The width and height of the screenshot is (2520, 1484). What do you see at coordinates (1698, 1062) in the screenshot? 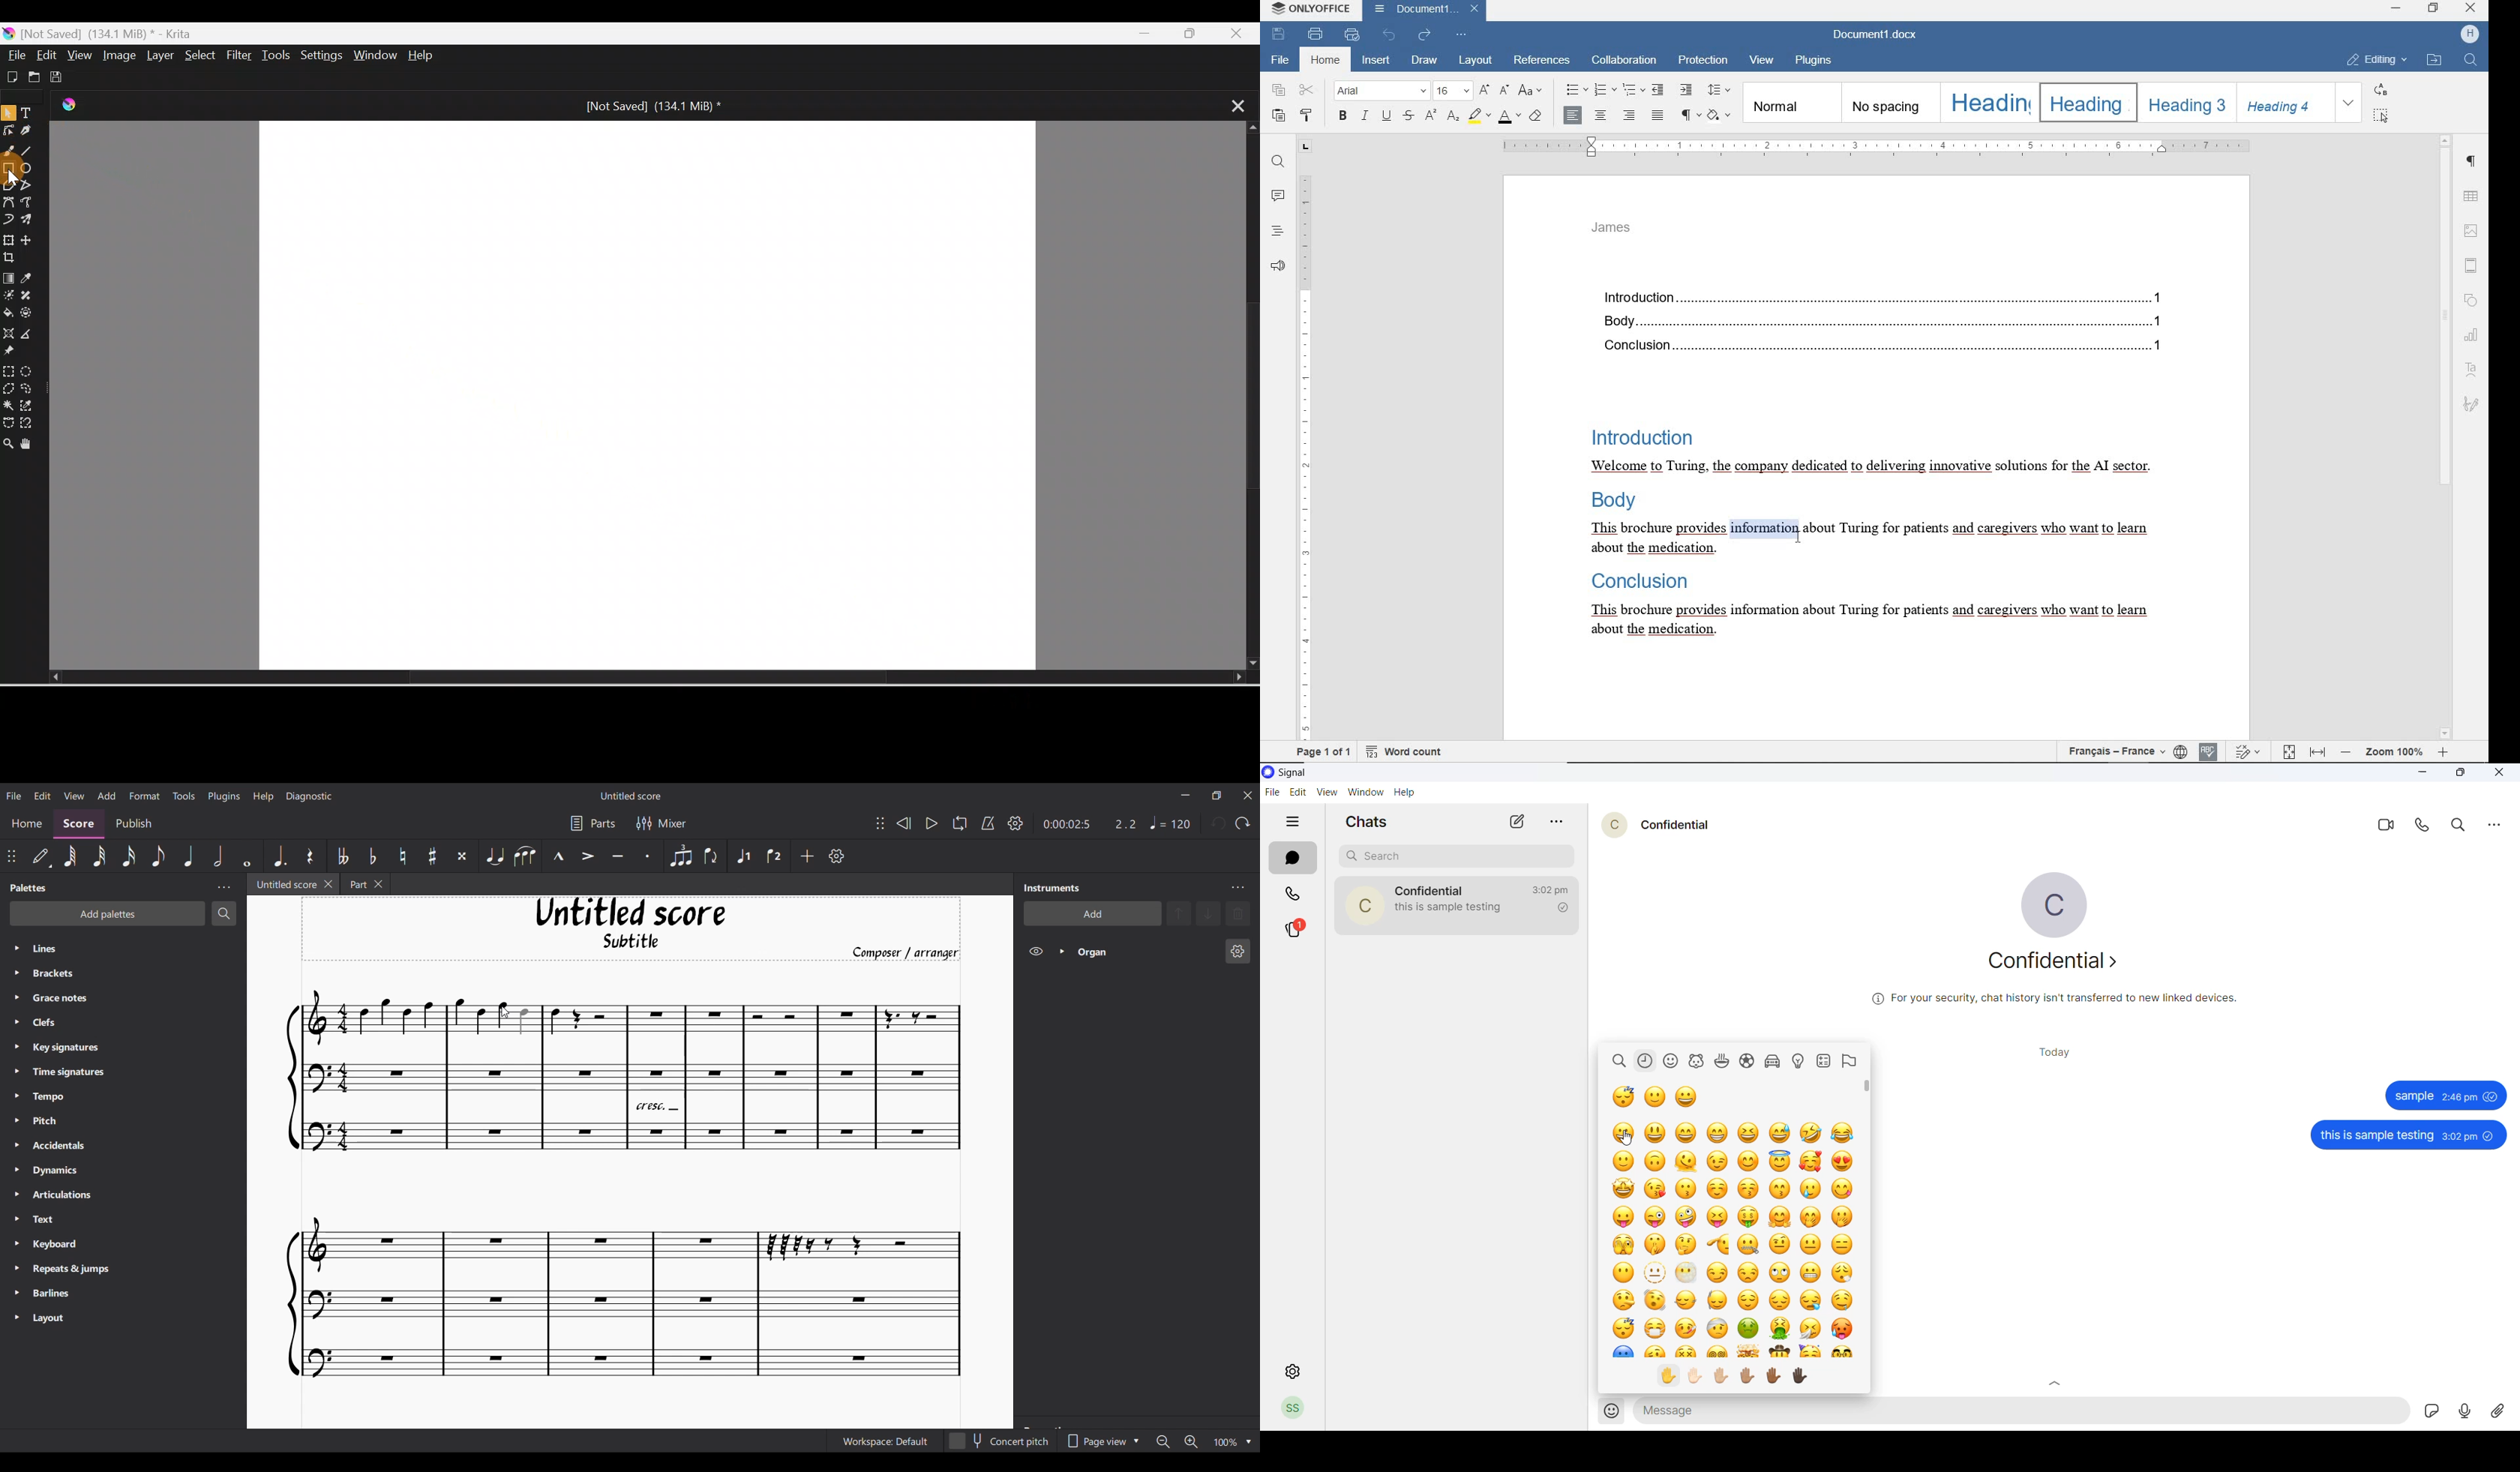
I see `animal emojis` at bounding box center [1698, 1062].